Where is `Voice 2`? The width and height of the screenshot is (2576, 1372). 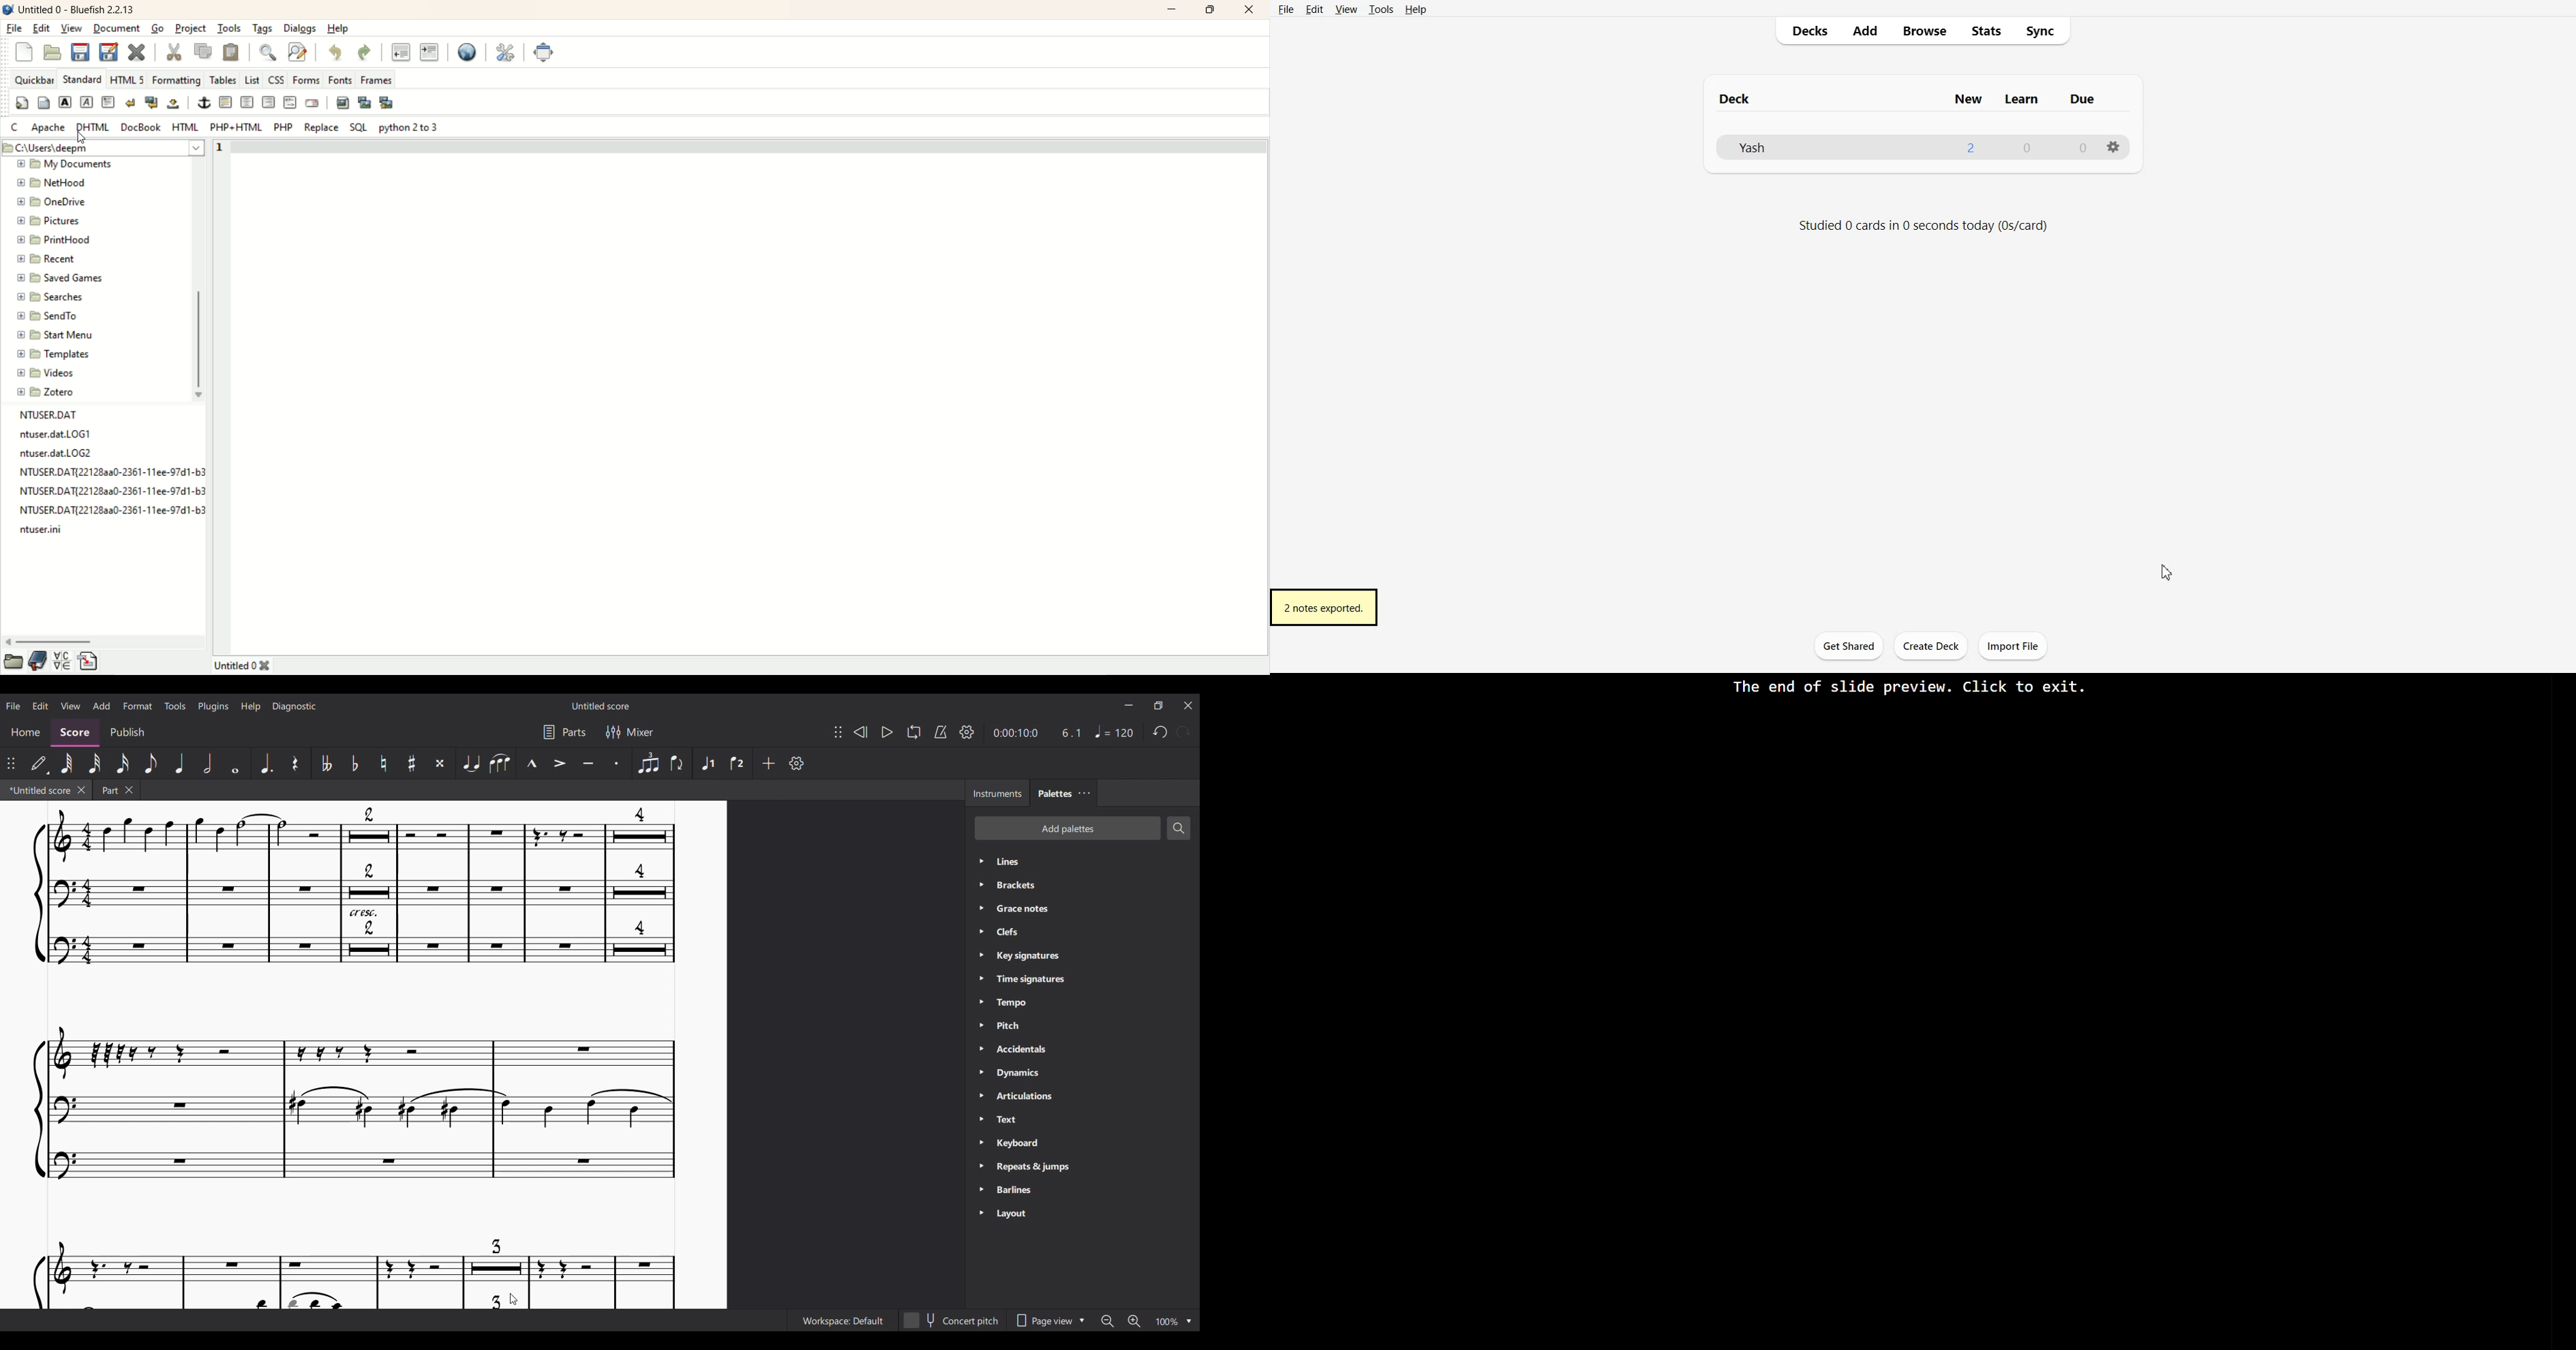
Voice 2 is located at coordinates (738, 762).